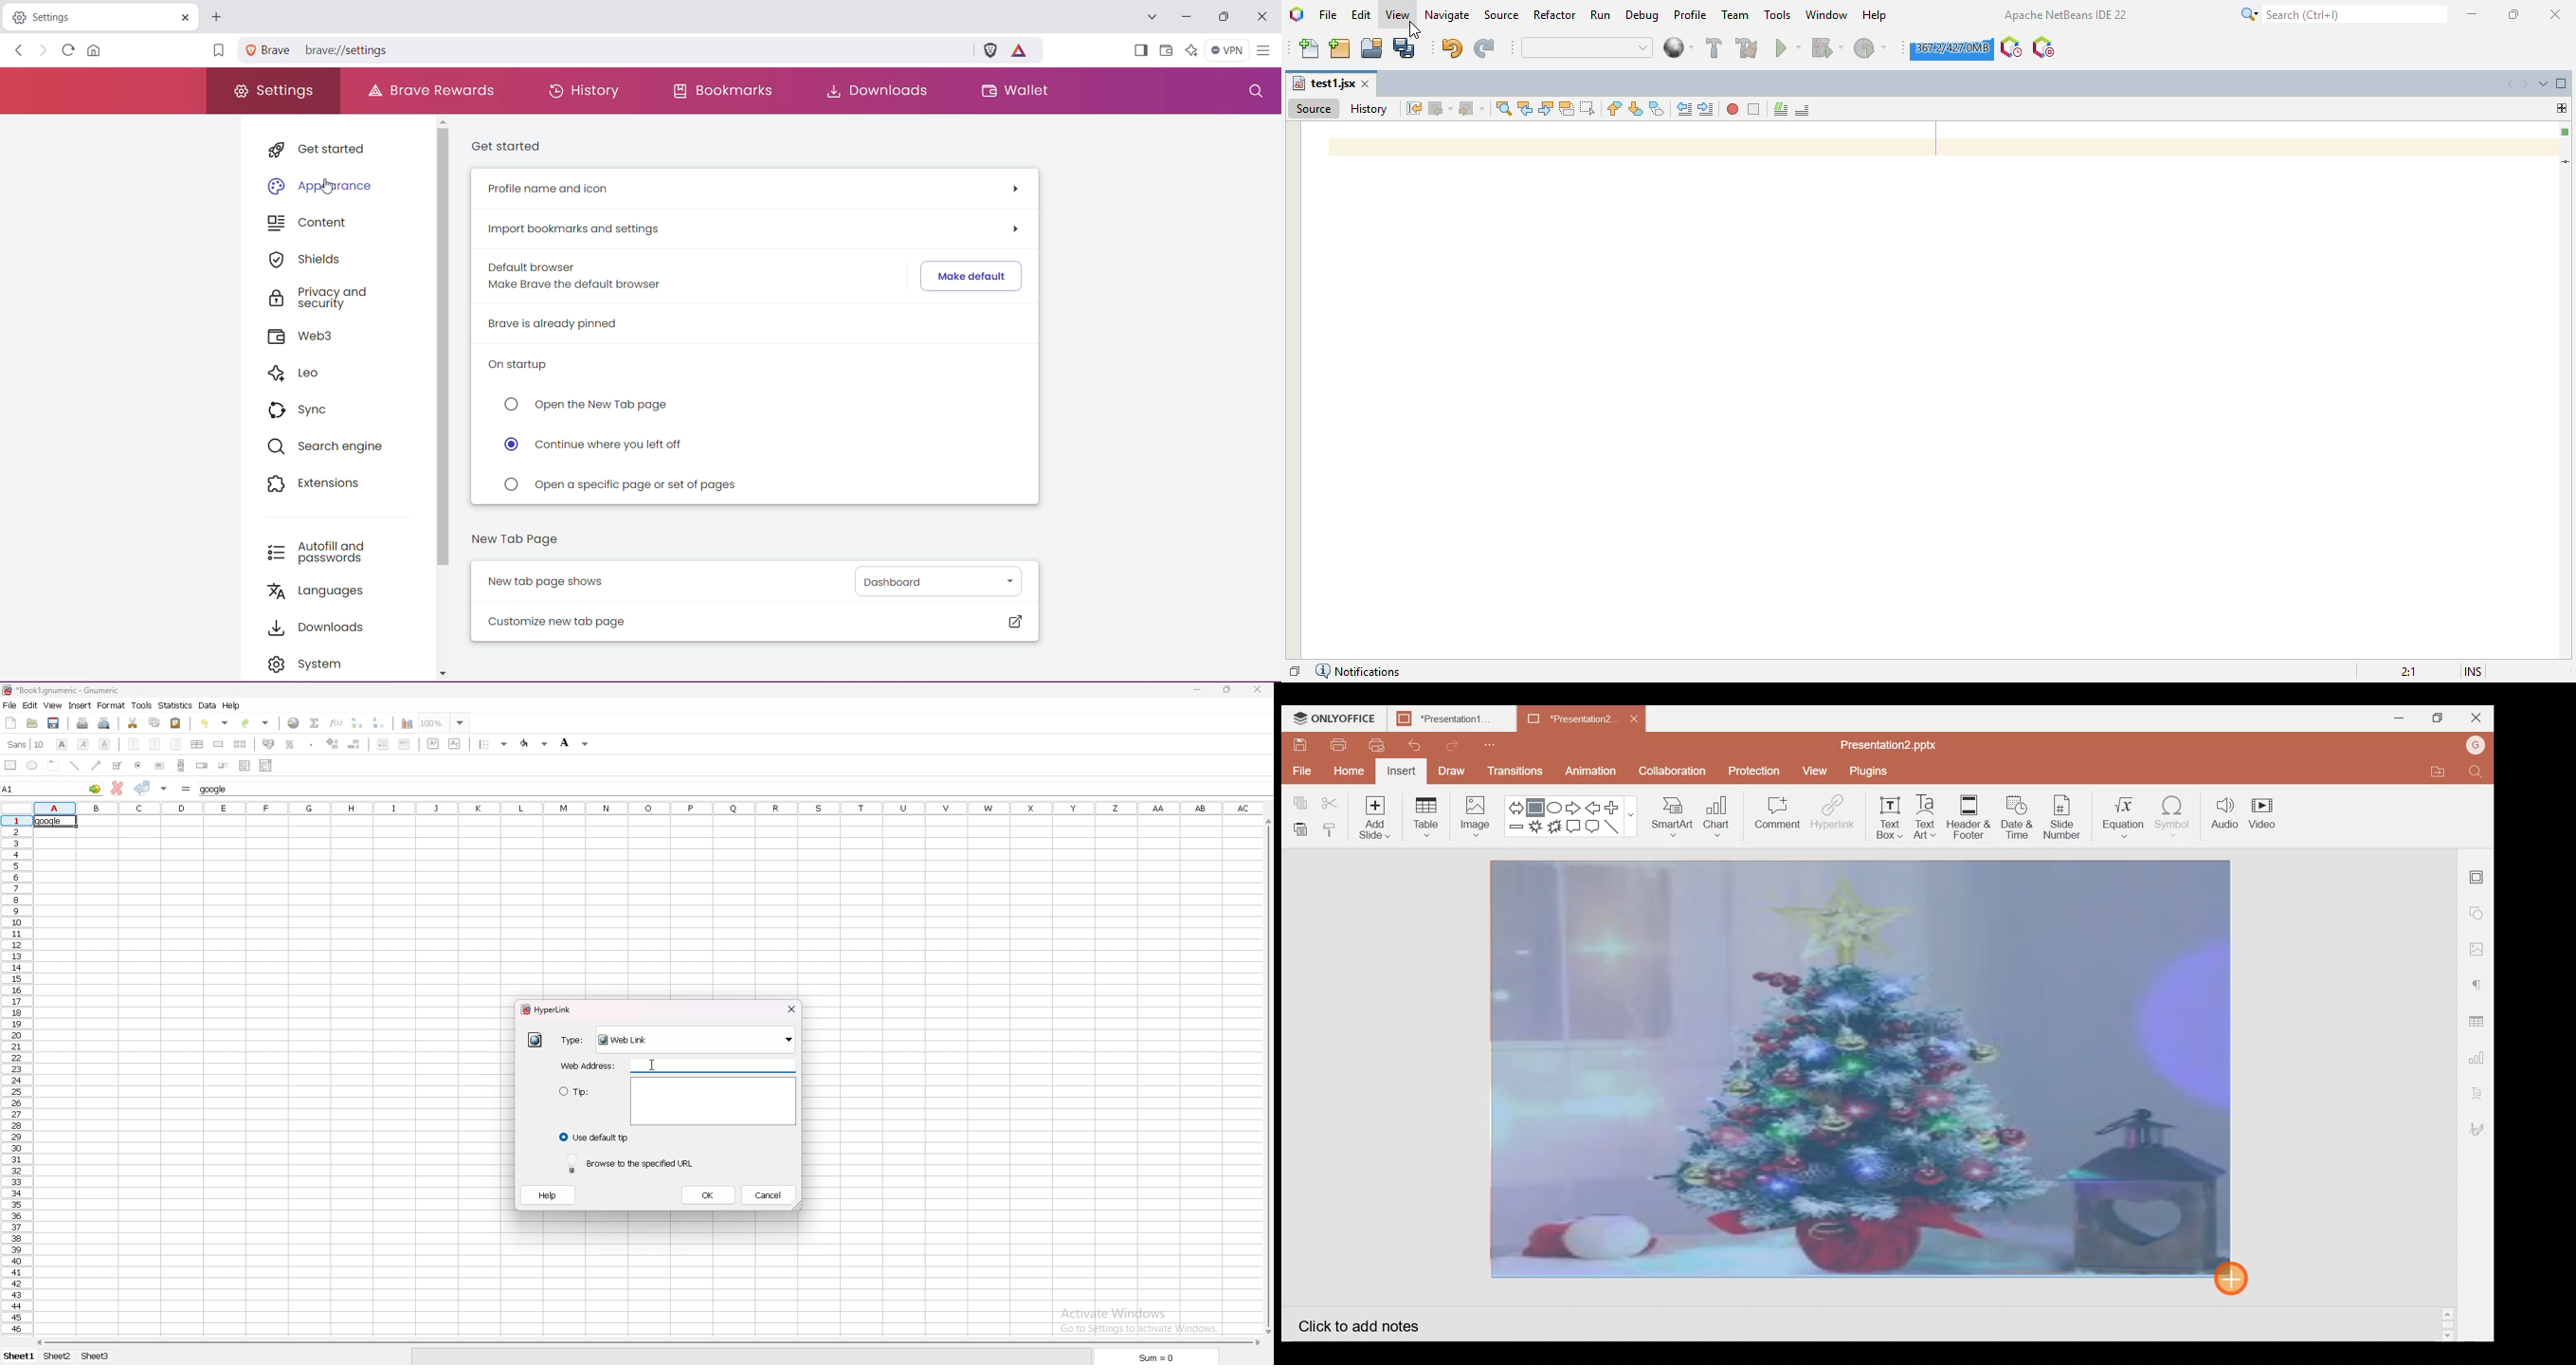  What do you see at coordinates (1334, 715) in the screenshot?
I see `ONLYOFFICE` at bounding box center [1334, 715].